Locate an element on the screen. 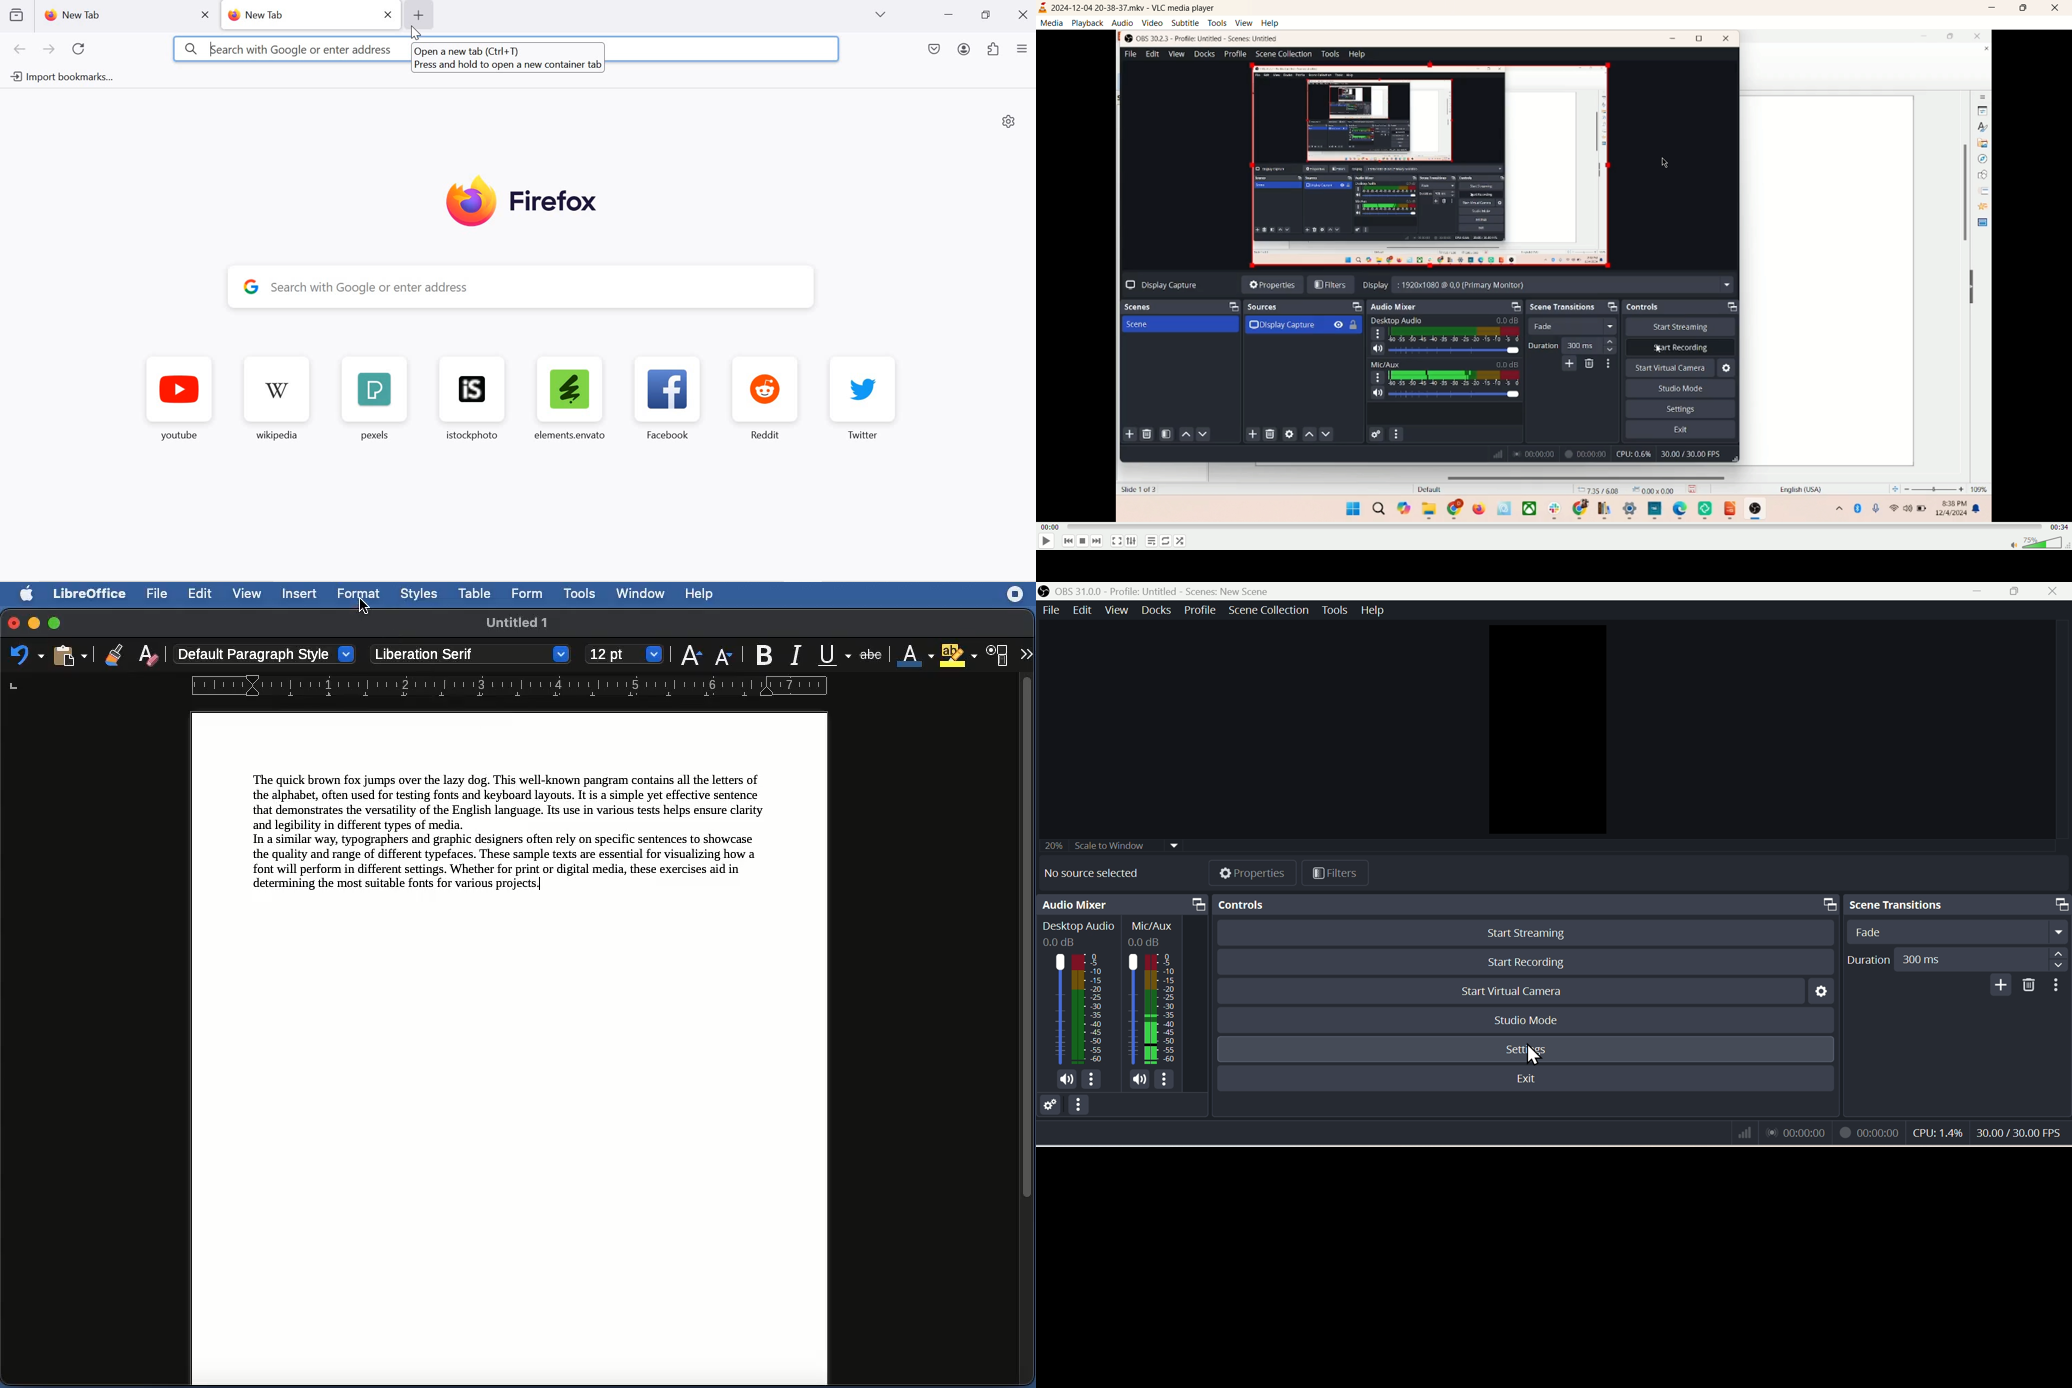  elements.envanto favorite is located at coordinates (568, 398).